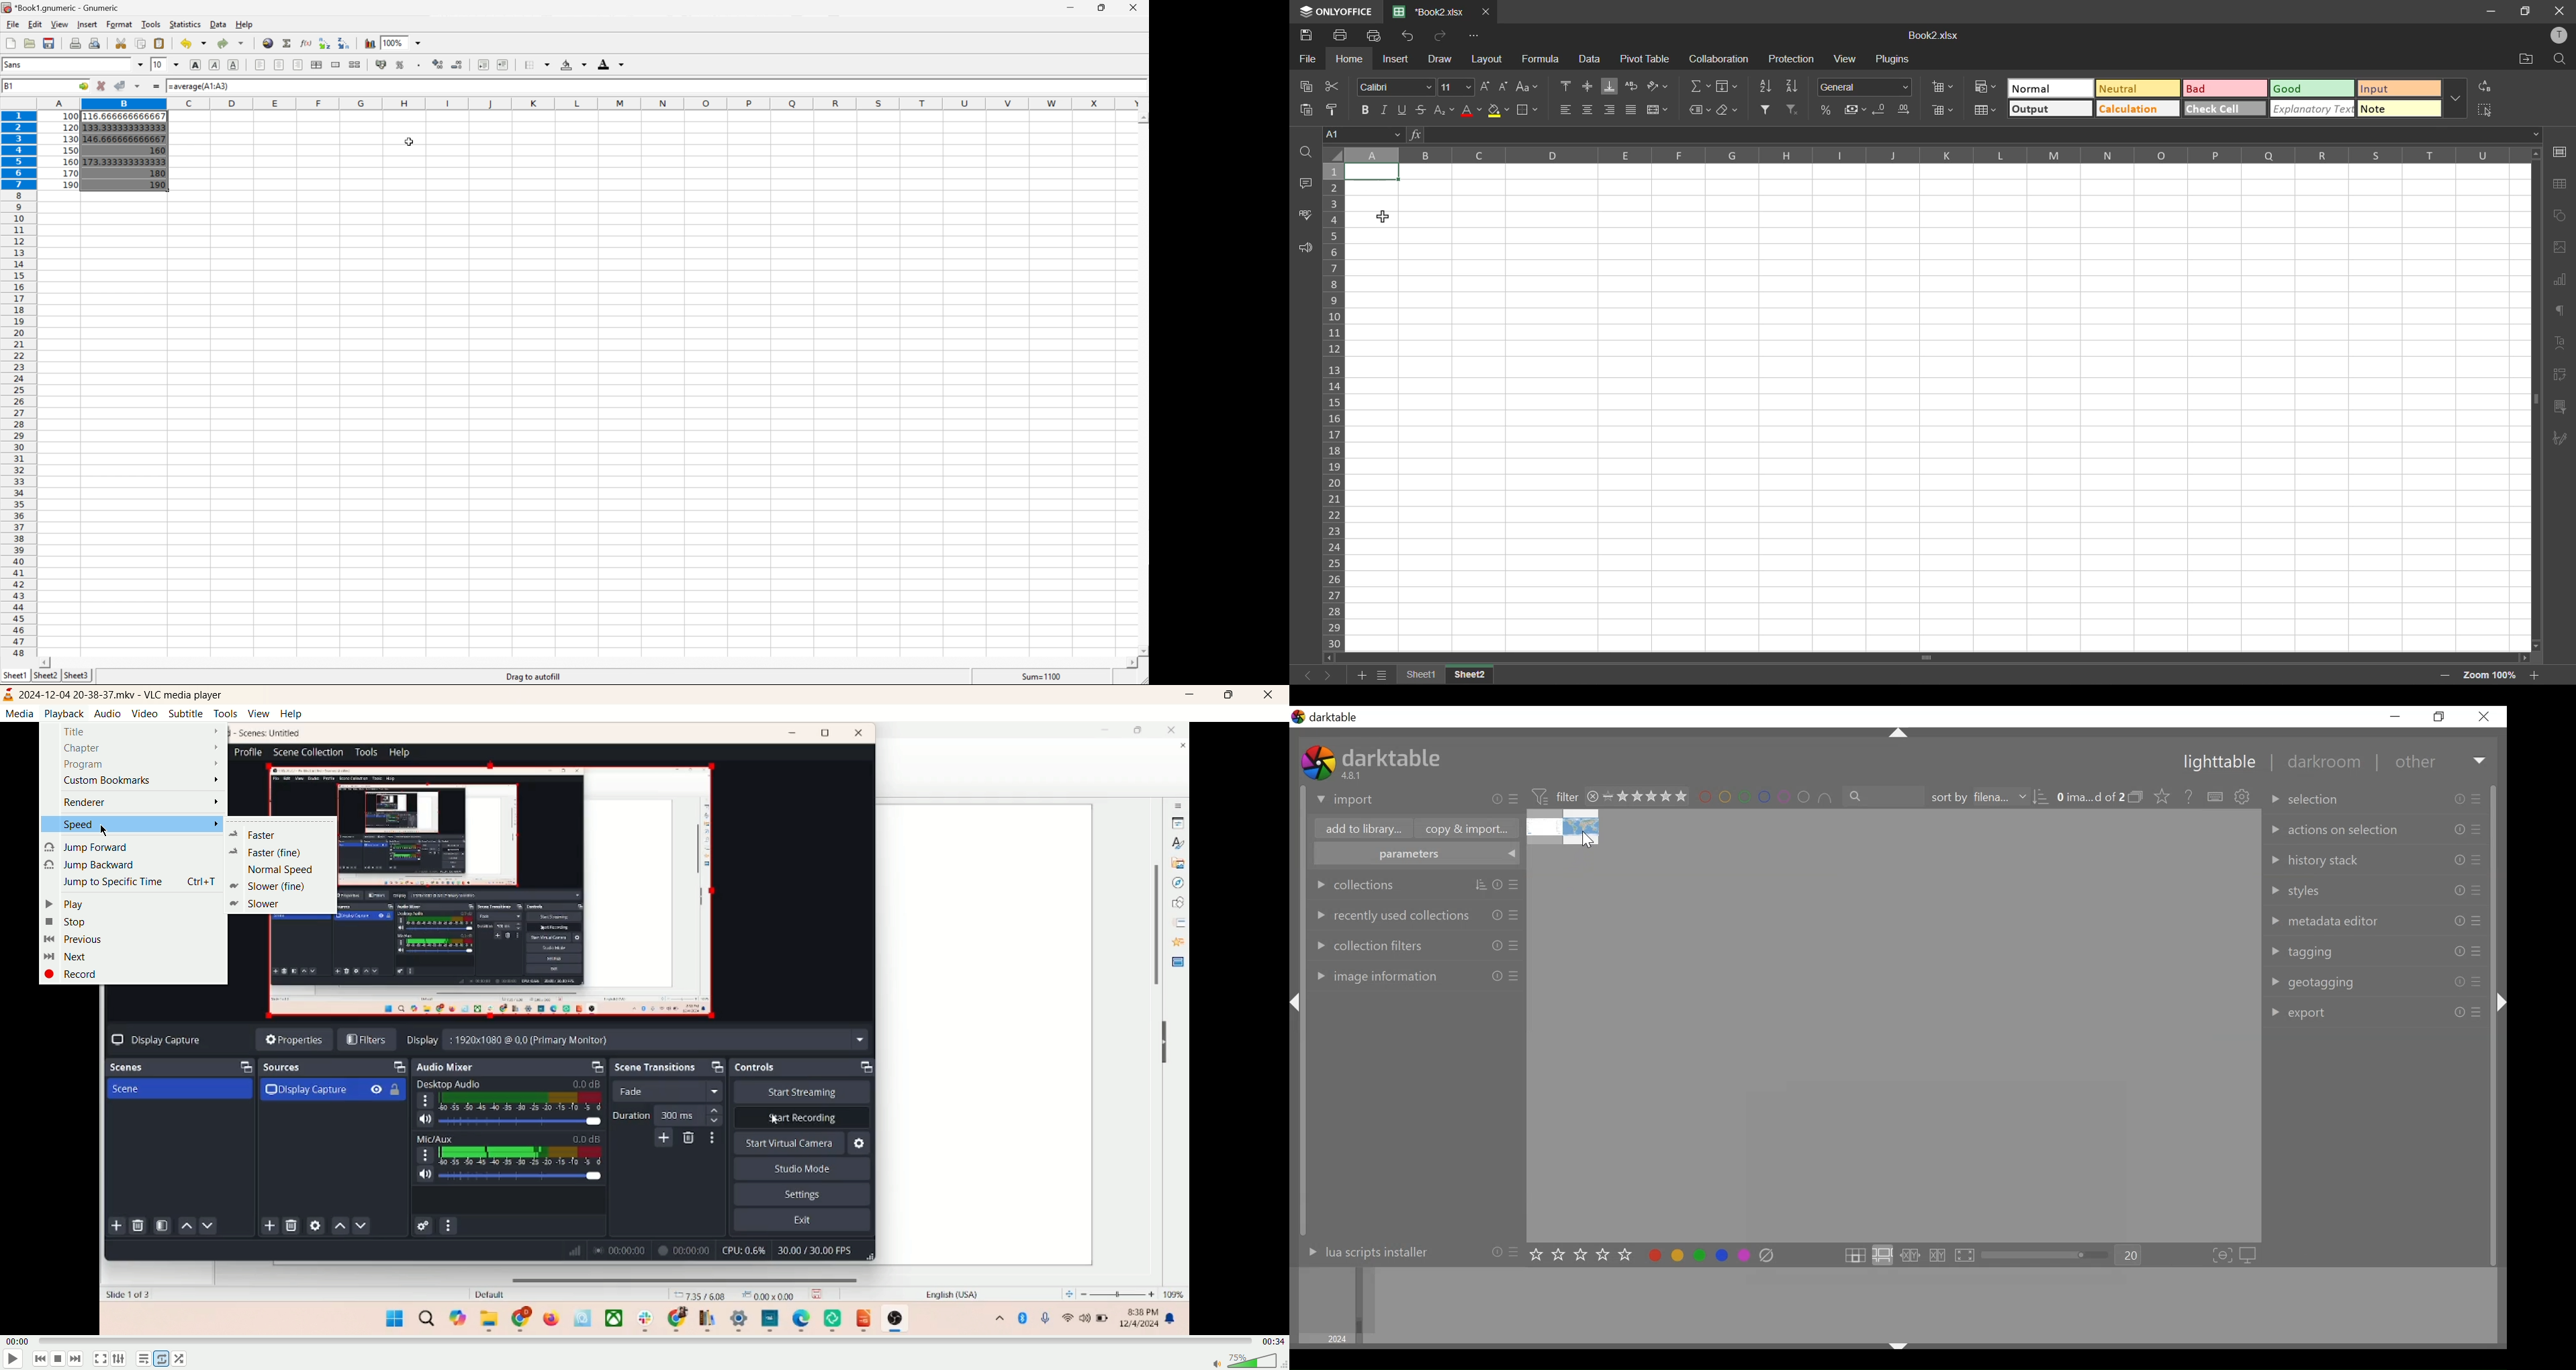 Image resolution: width=2576 pixels, height=1372 pixels. Describe the element at coordinates (383, 65) in the screenshot. I see `Format the selection as accounting` at that location.